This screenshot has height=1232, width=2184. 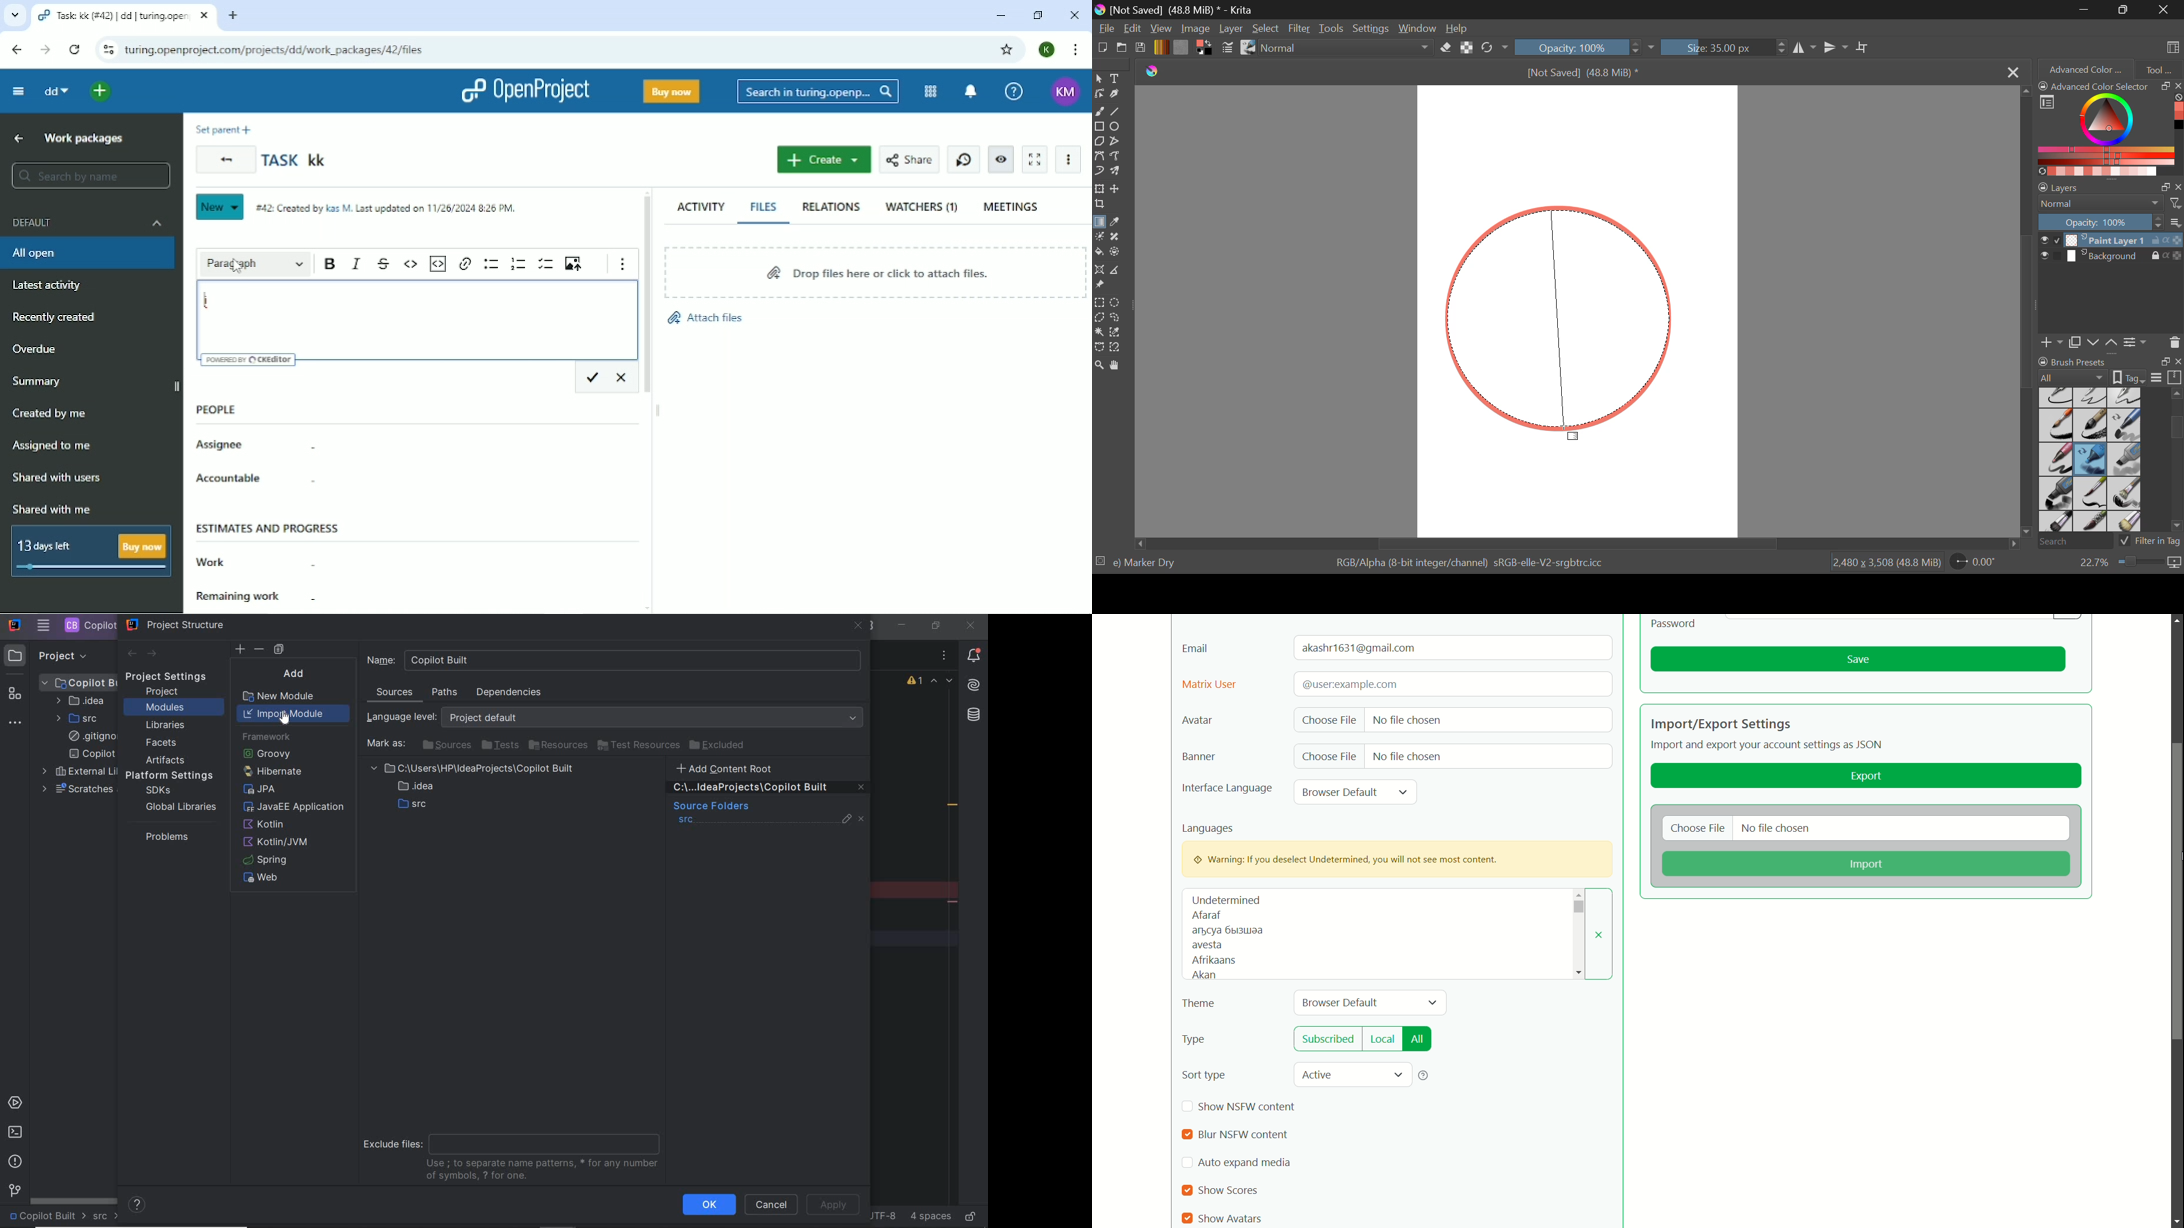 I want to click on email, so click(x=1195, y=648).